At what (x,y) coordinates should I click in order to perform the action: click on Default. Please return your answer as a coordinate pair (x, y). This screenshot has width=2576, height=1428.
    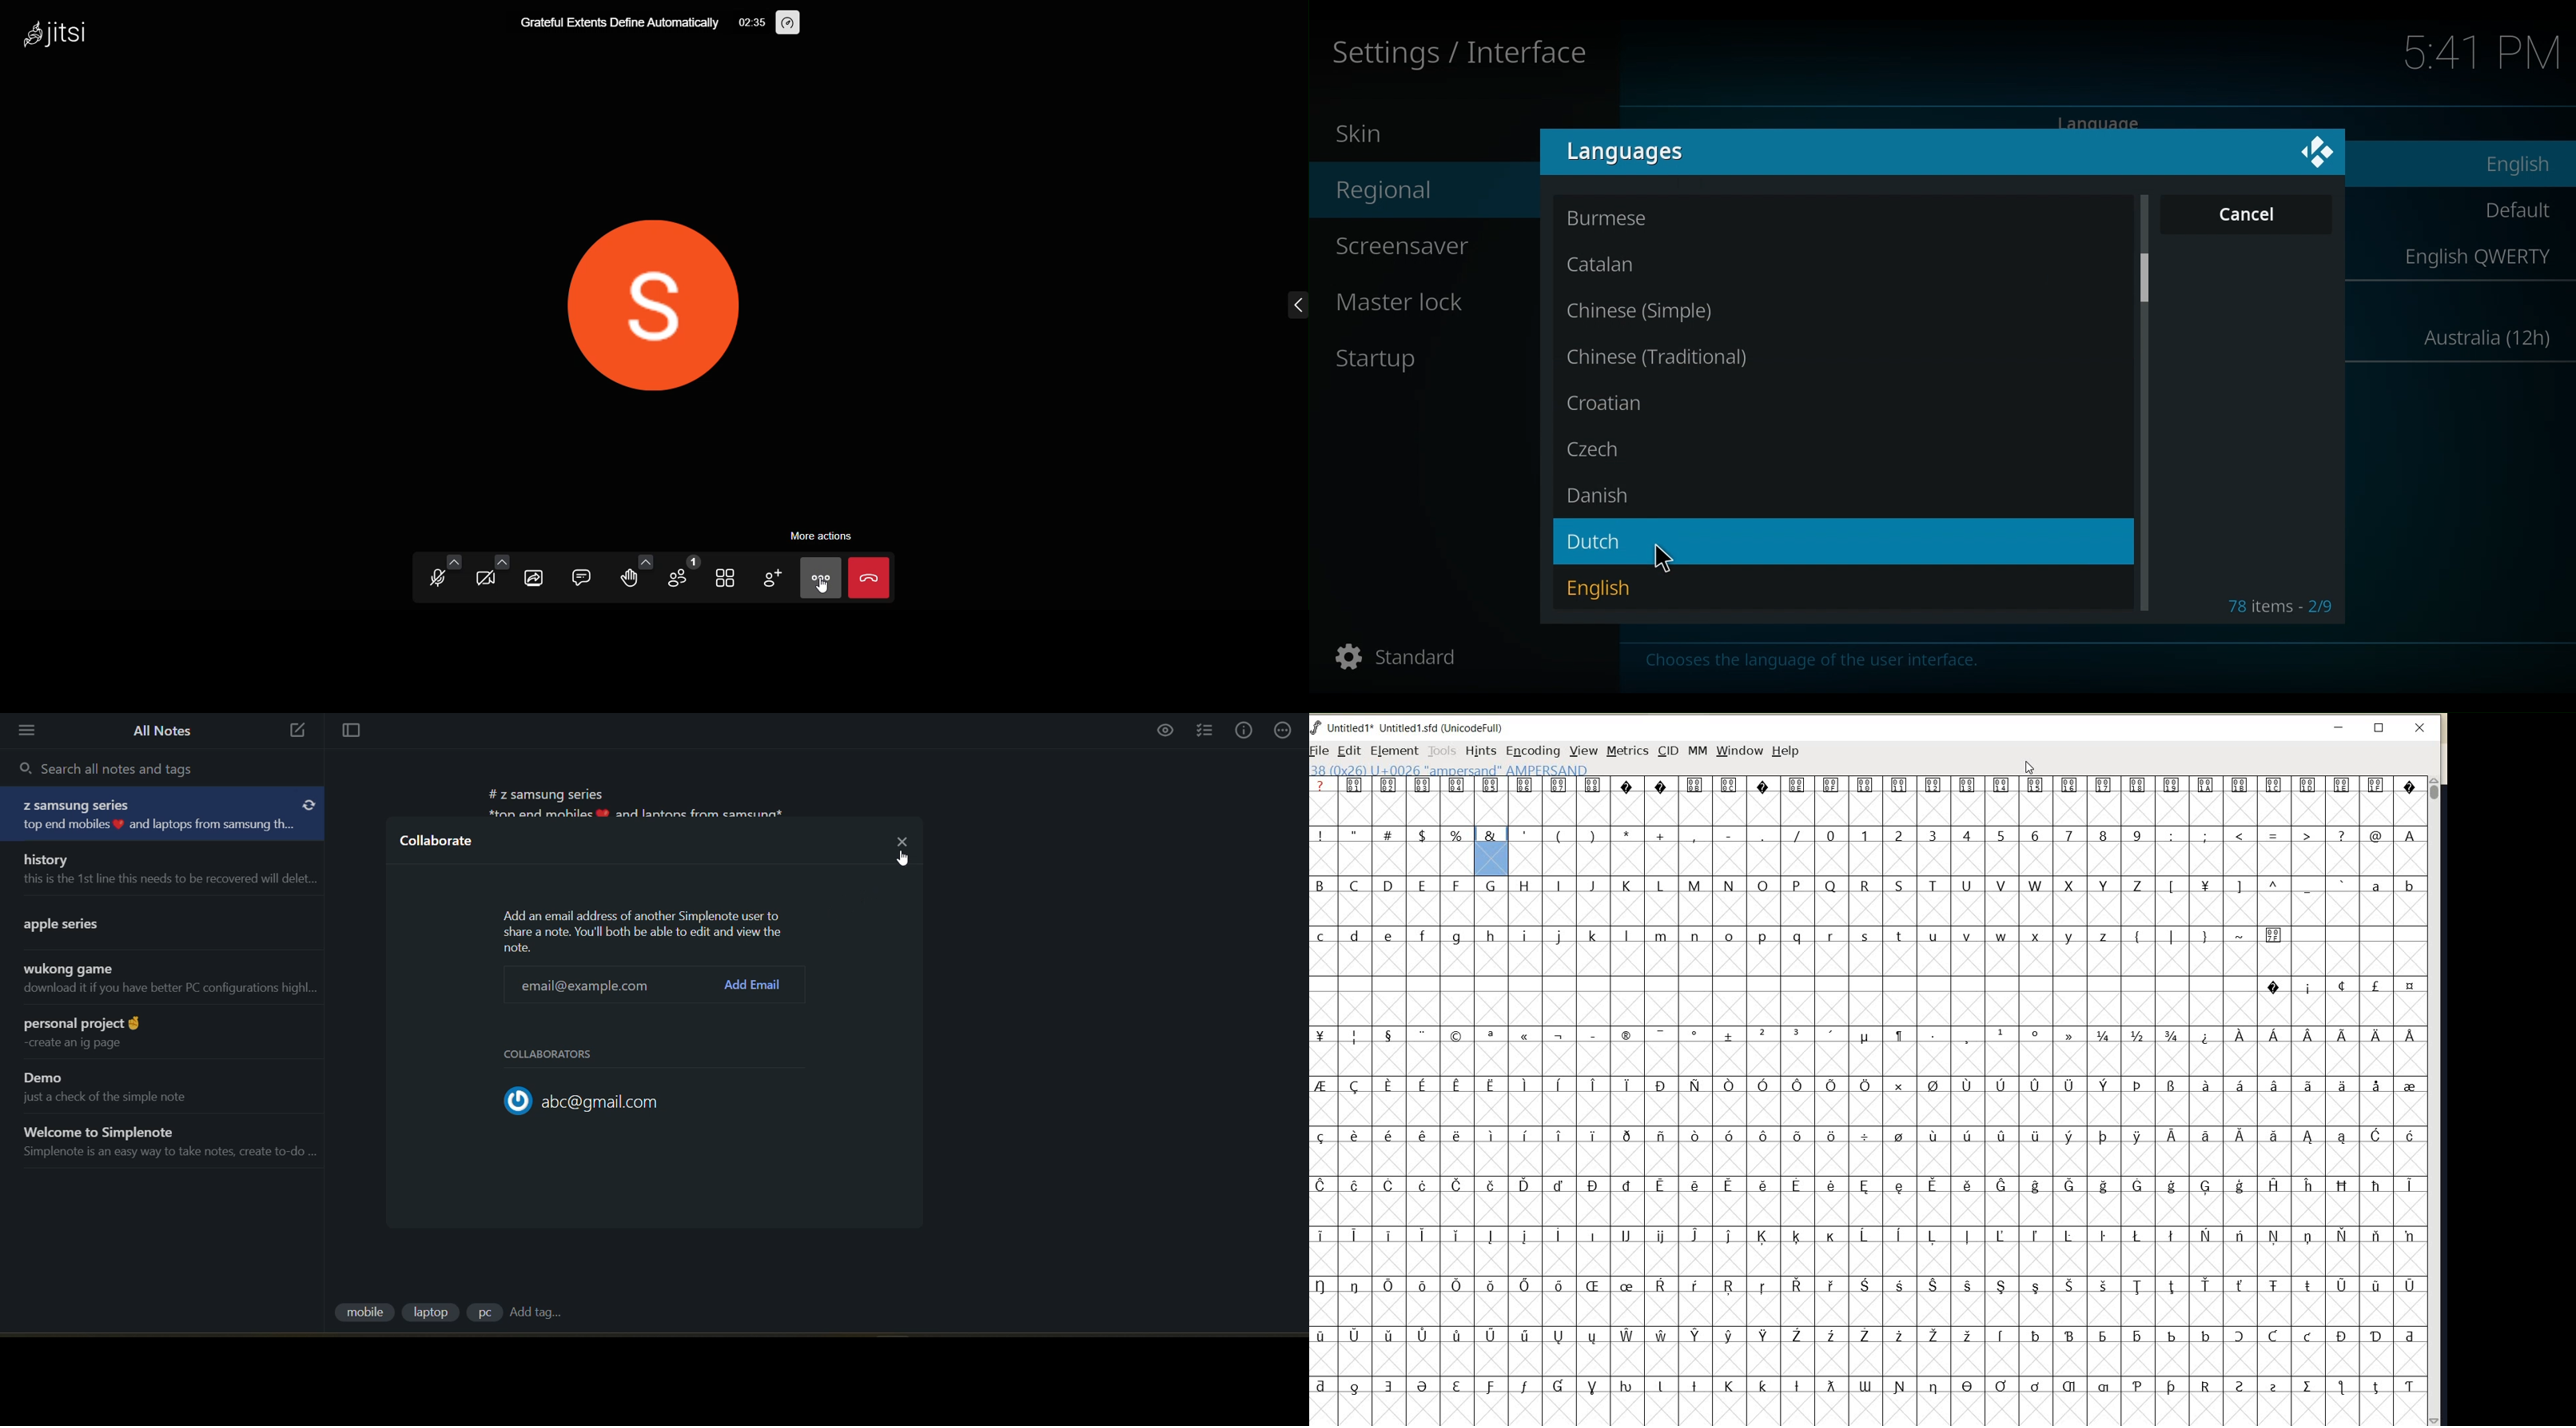
    Looking at the image, I should click on (2520, 213).